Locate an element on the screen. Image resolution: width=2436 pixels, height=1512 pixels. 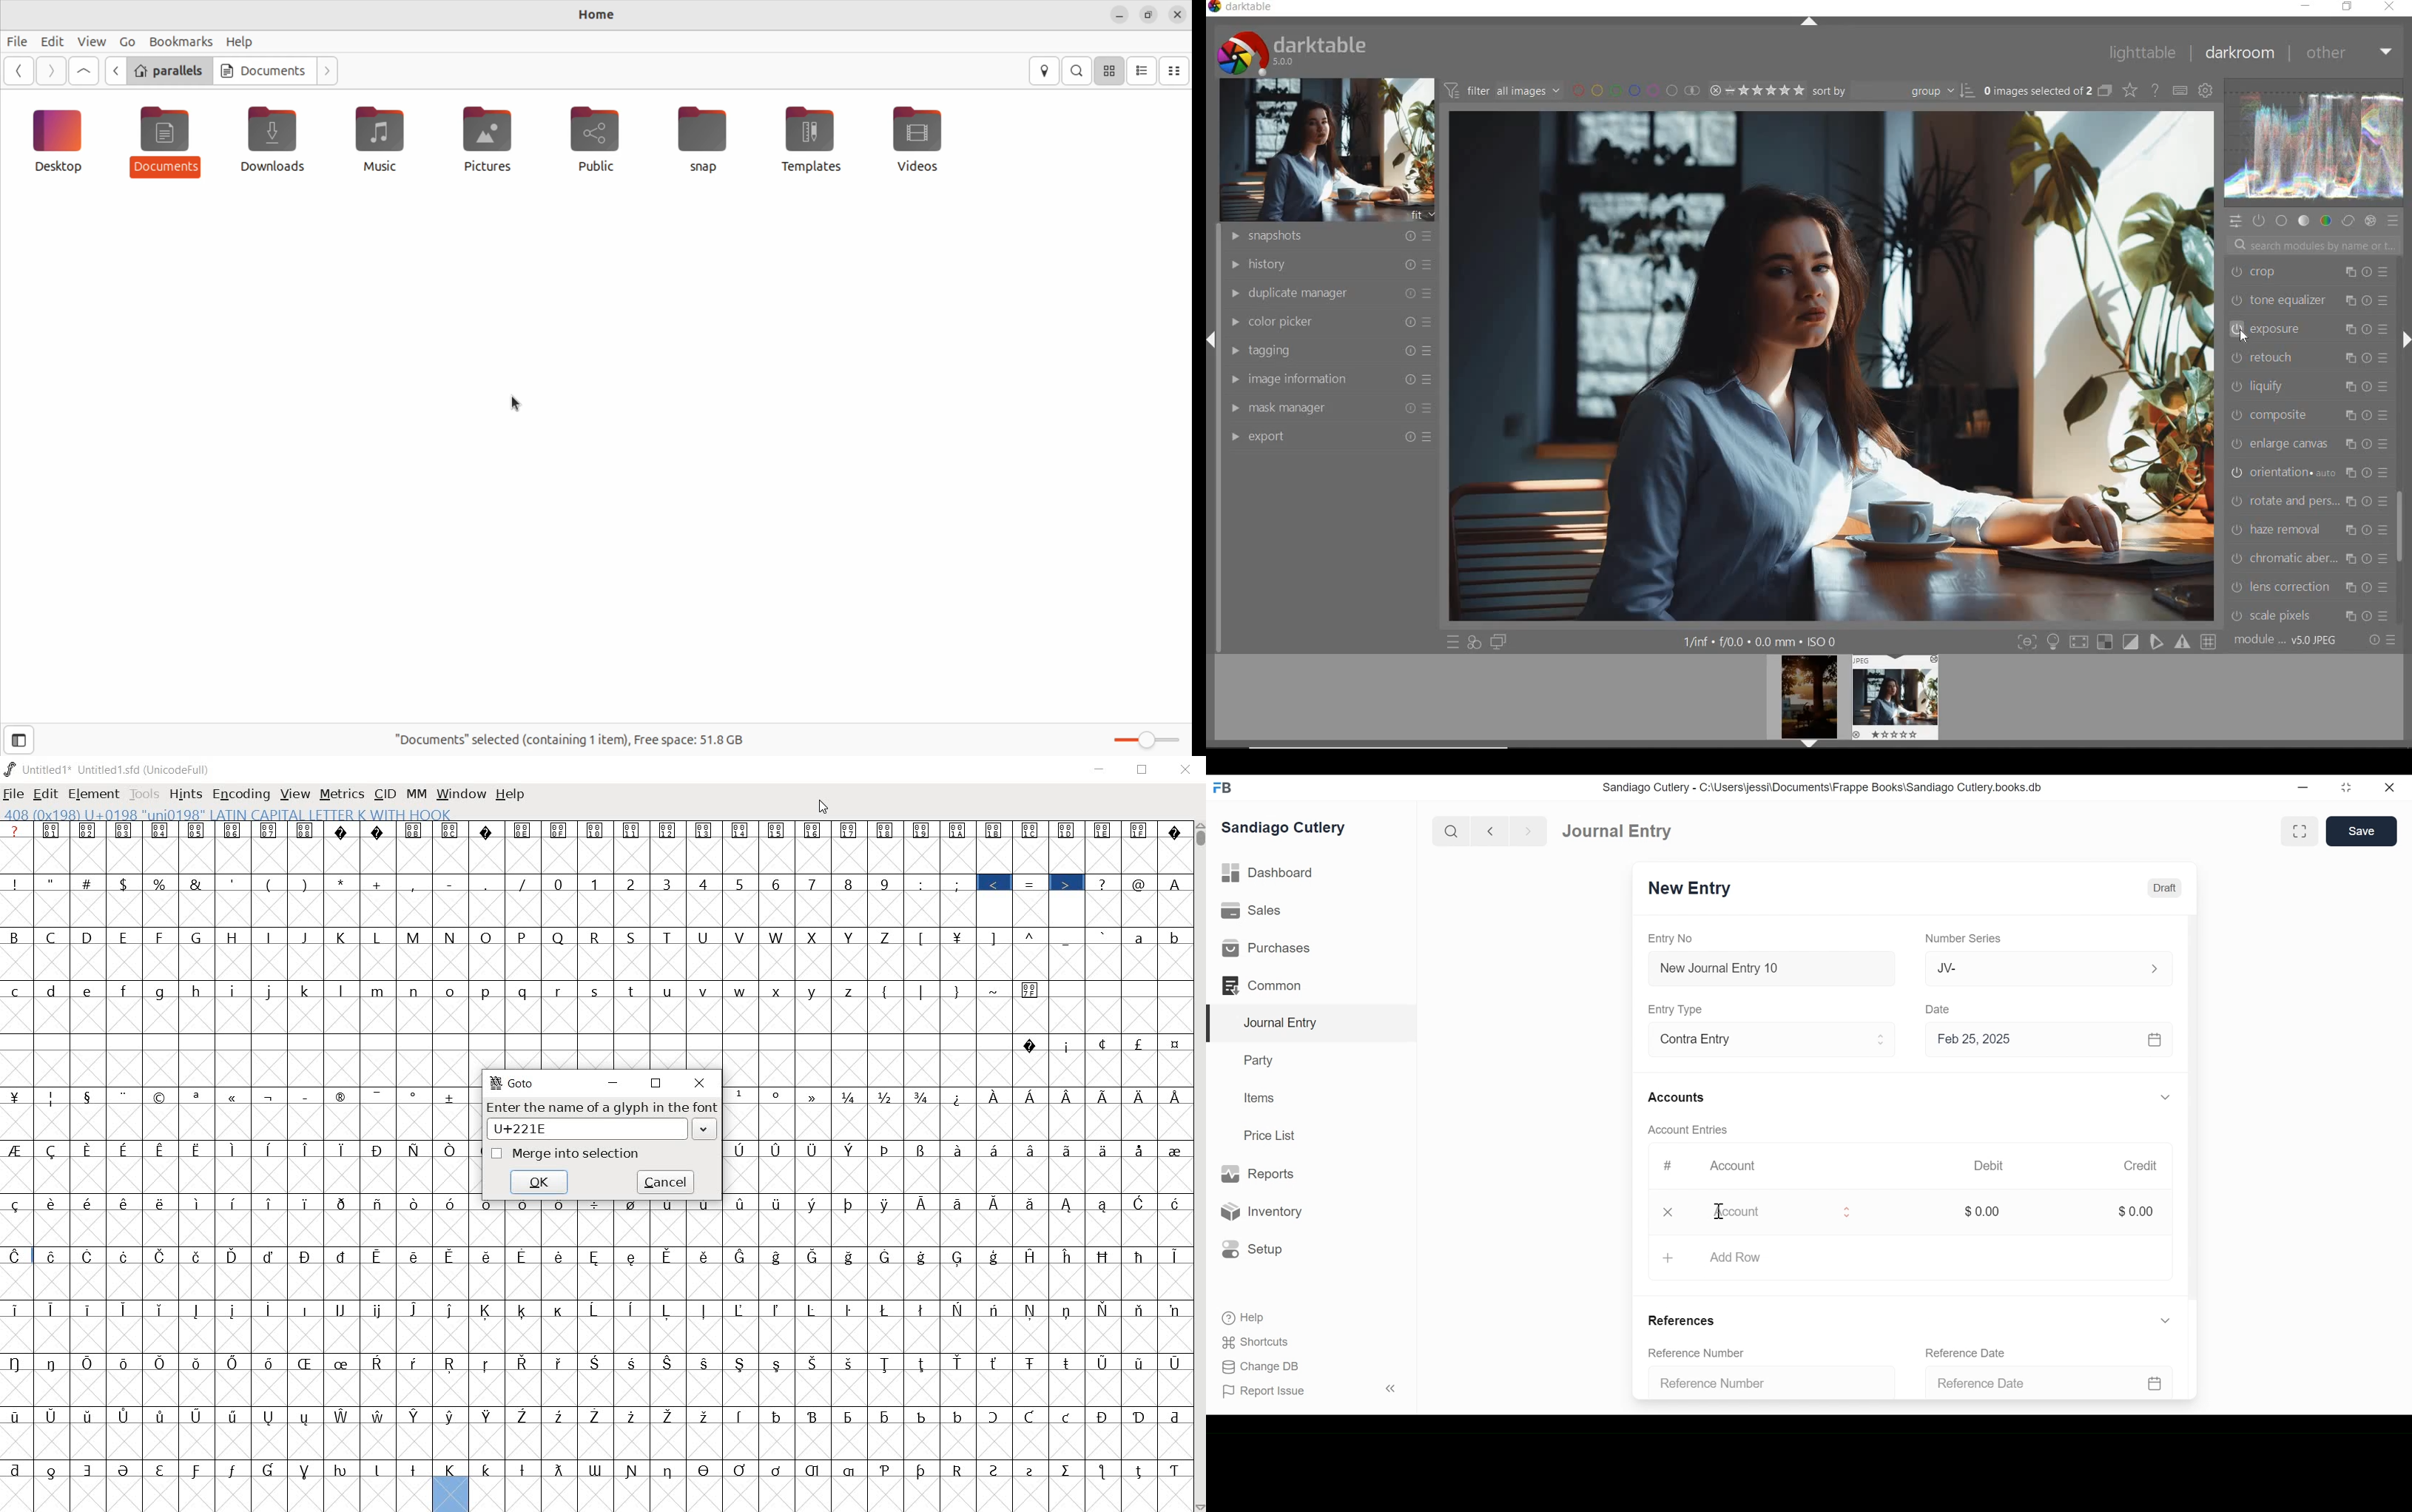
Debit is located at coordinates (1994, 1166).